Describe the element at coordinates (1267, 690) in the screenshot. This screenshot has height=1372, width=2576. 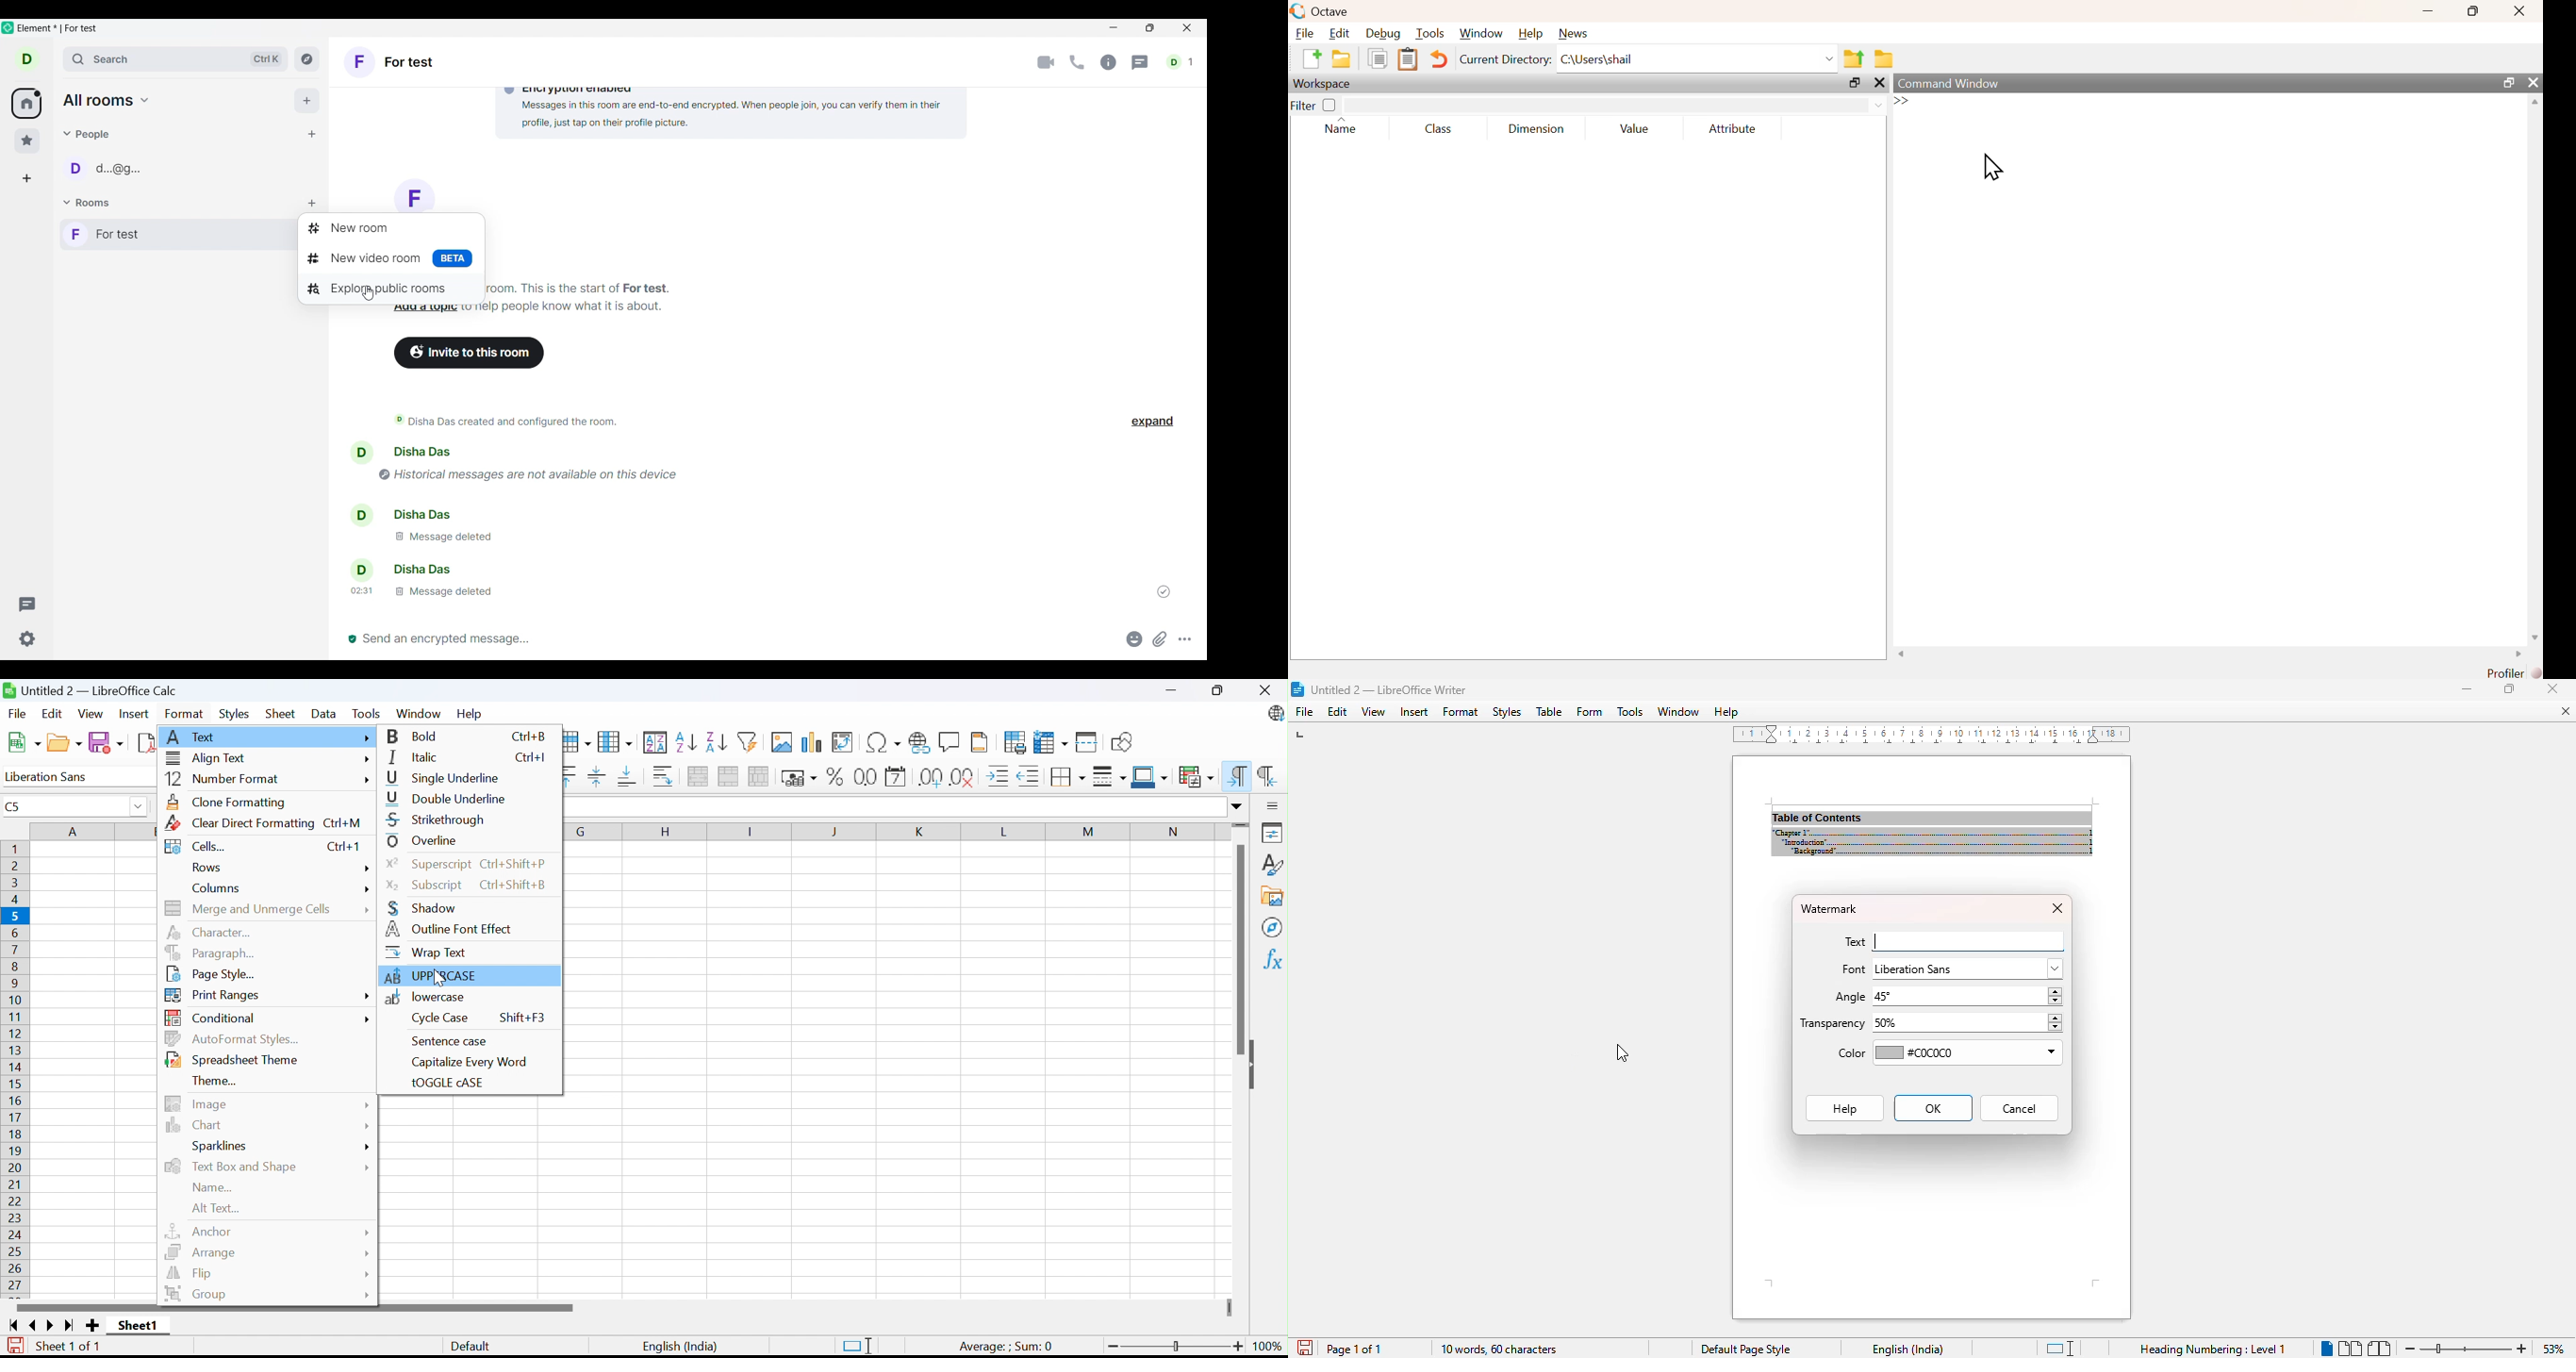
I see `Close` at that location.